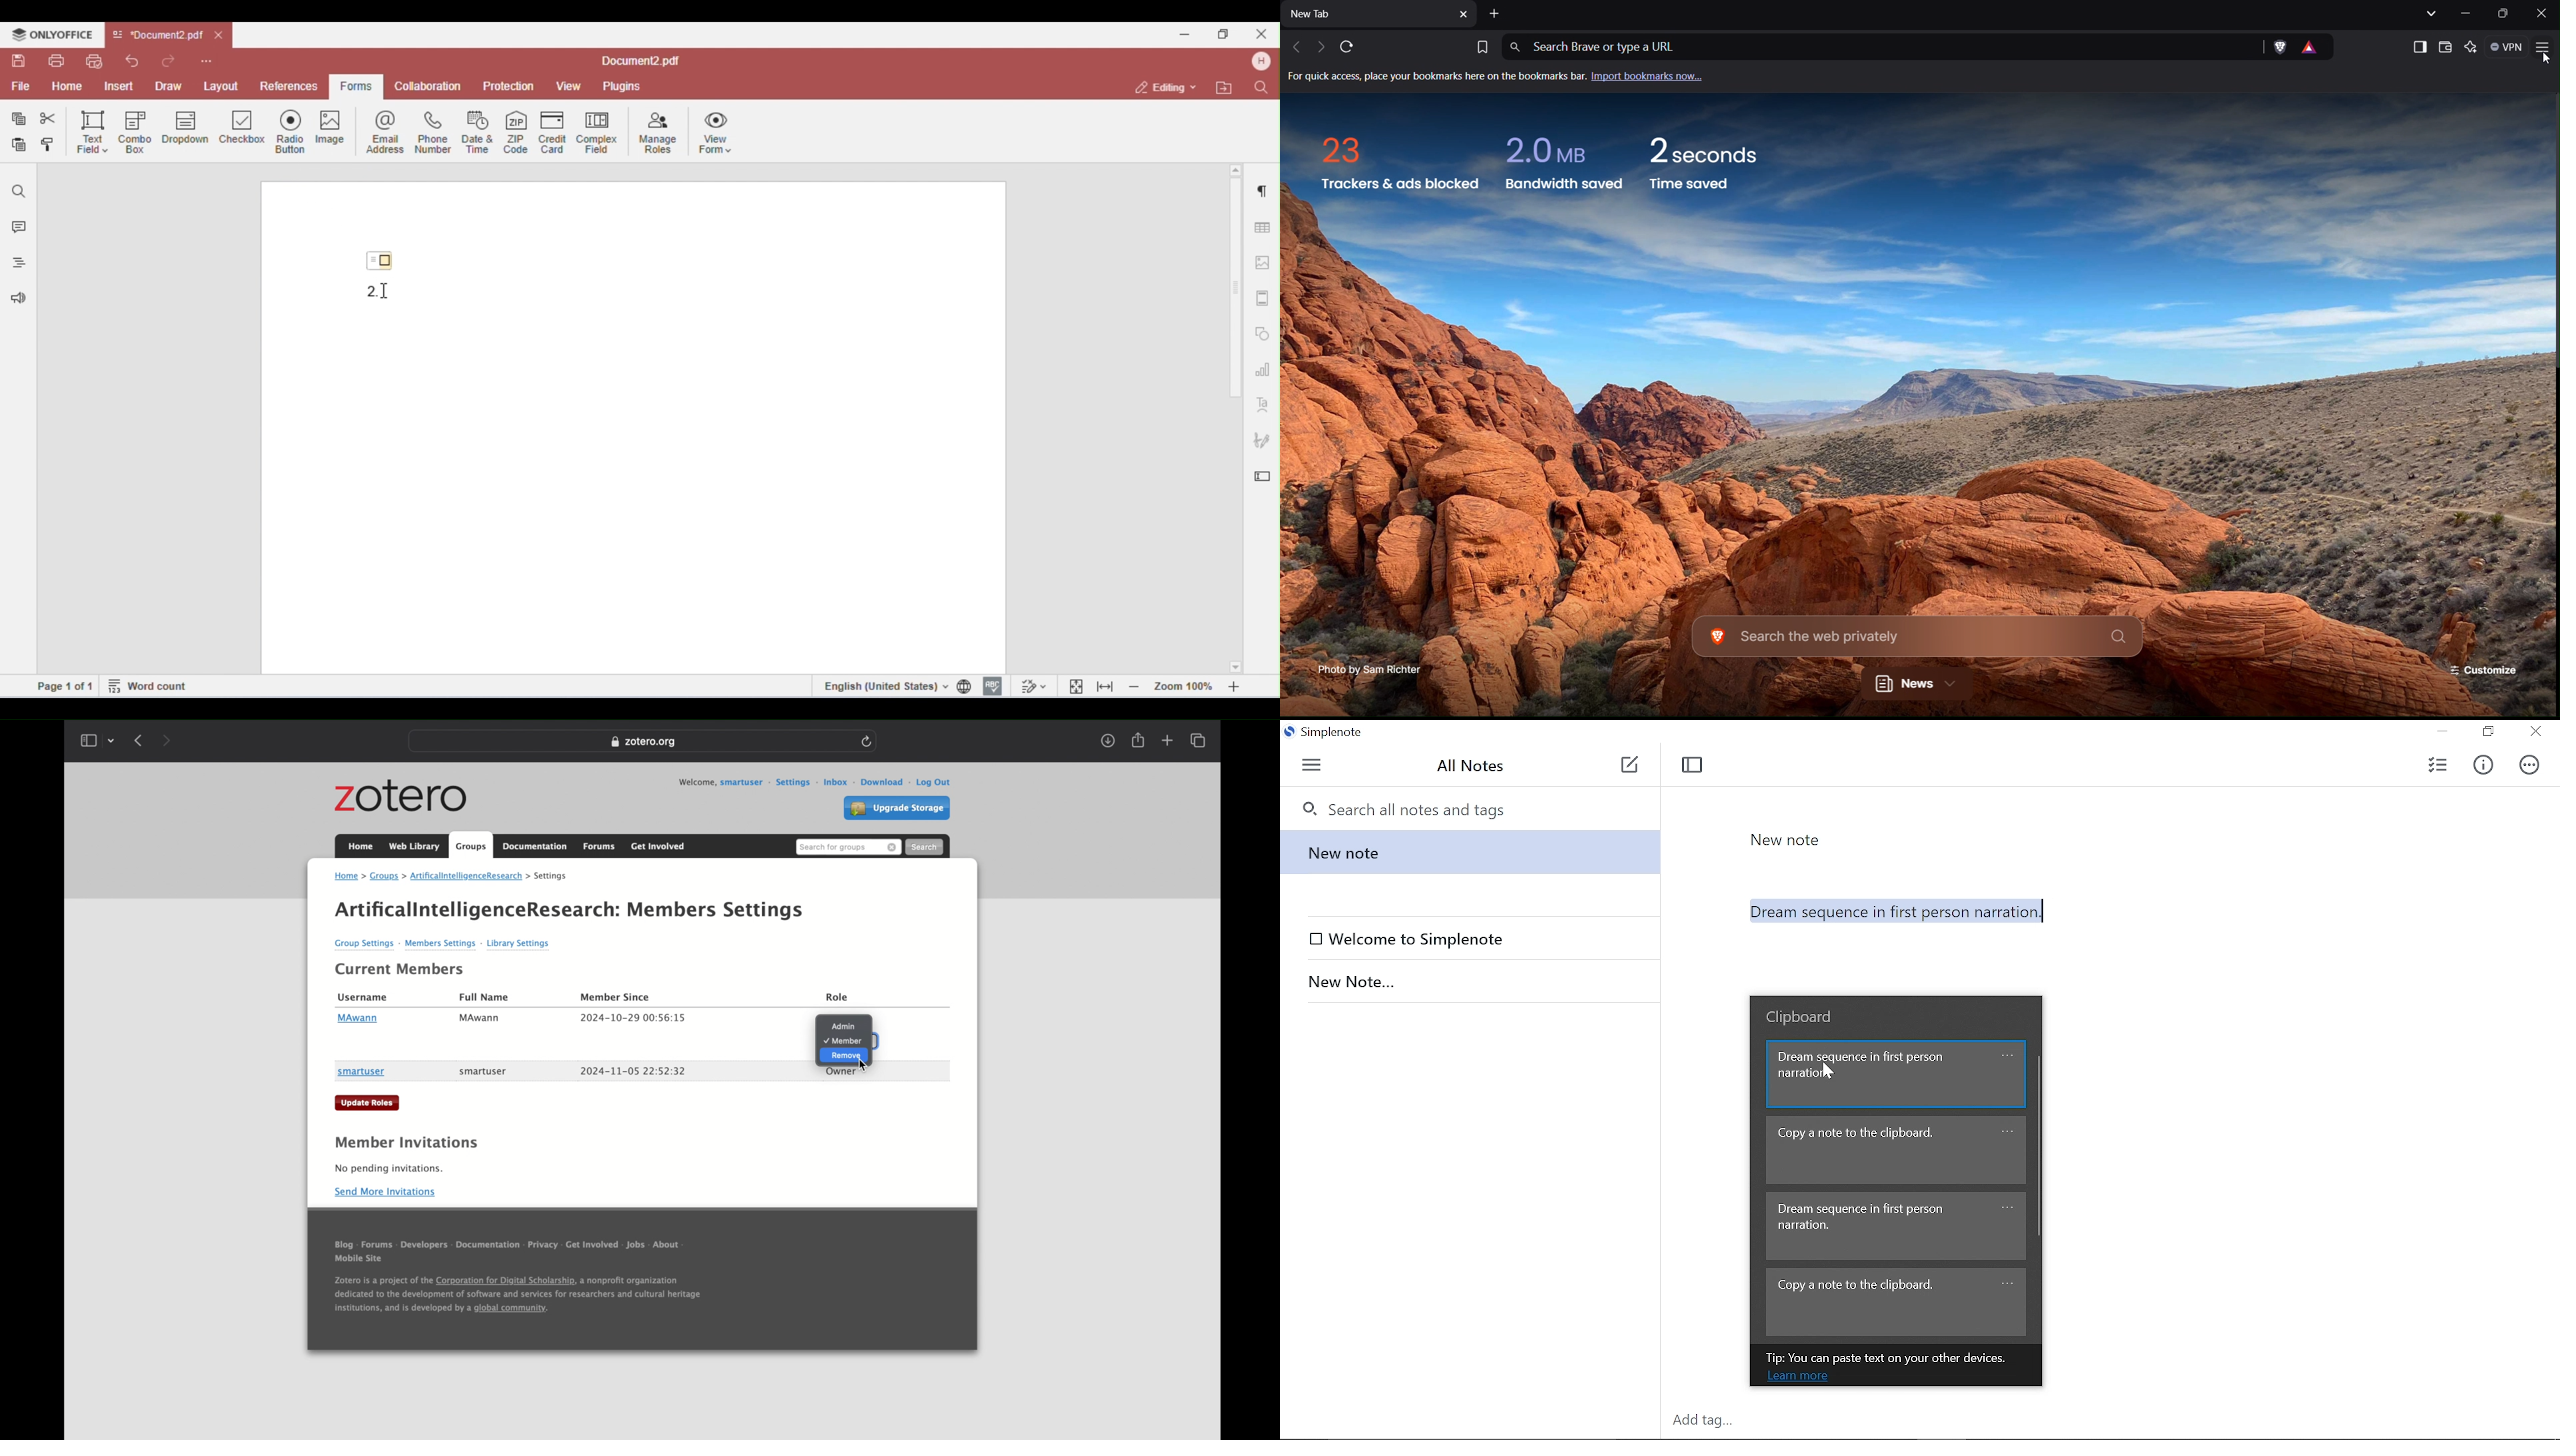  I want to click on Dream sequence in first person narration., so click(2125, 916).